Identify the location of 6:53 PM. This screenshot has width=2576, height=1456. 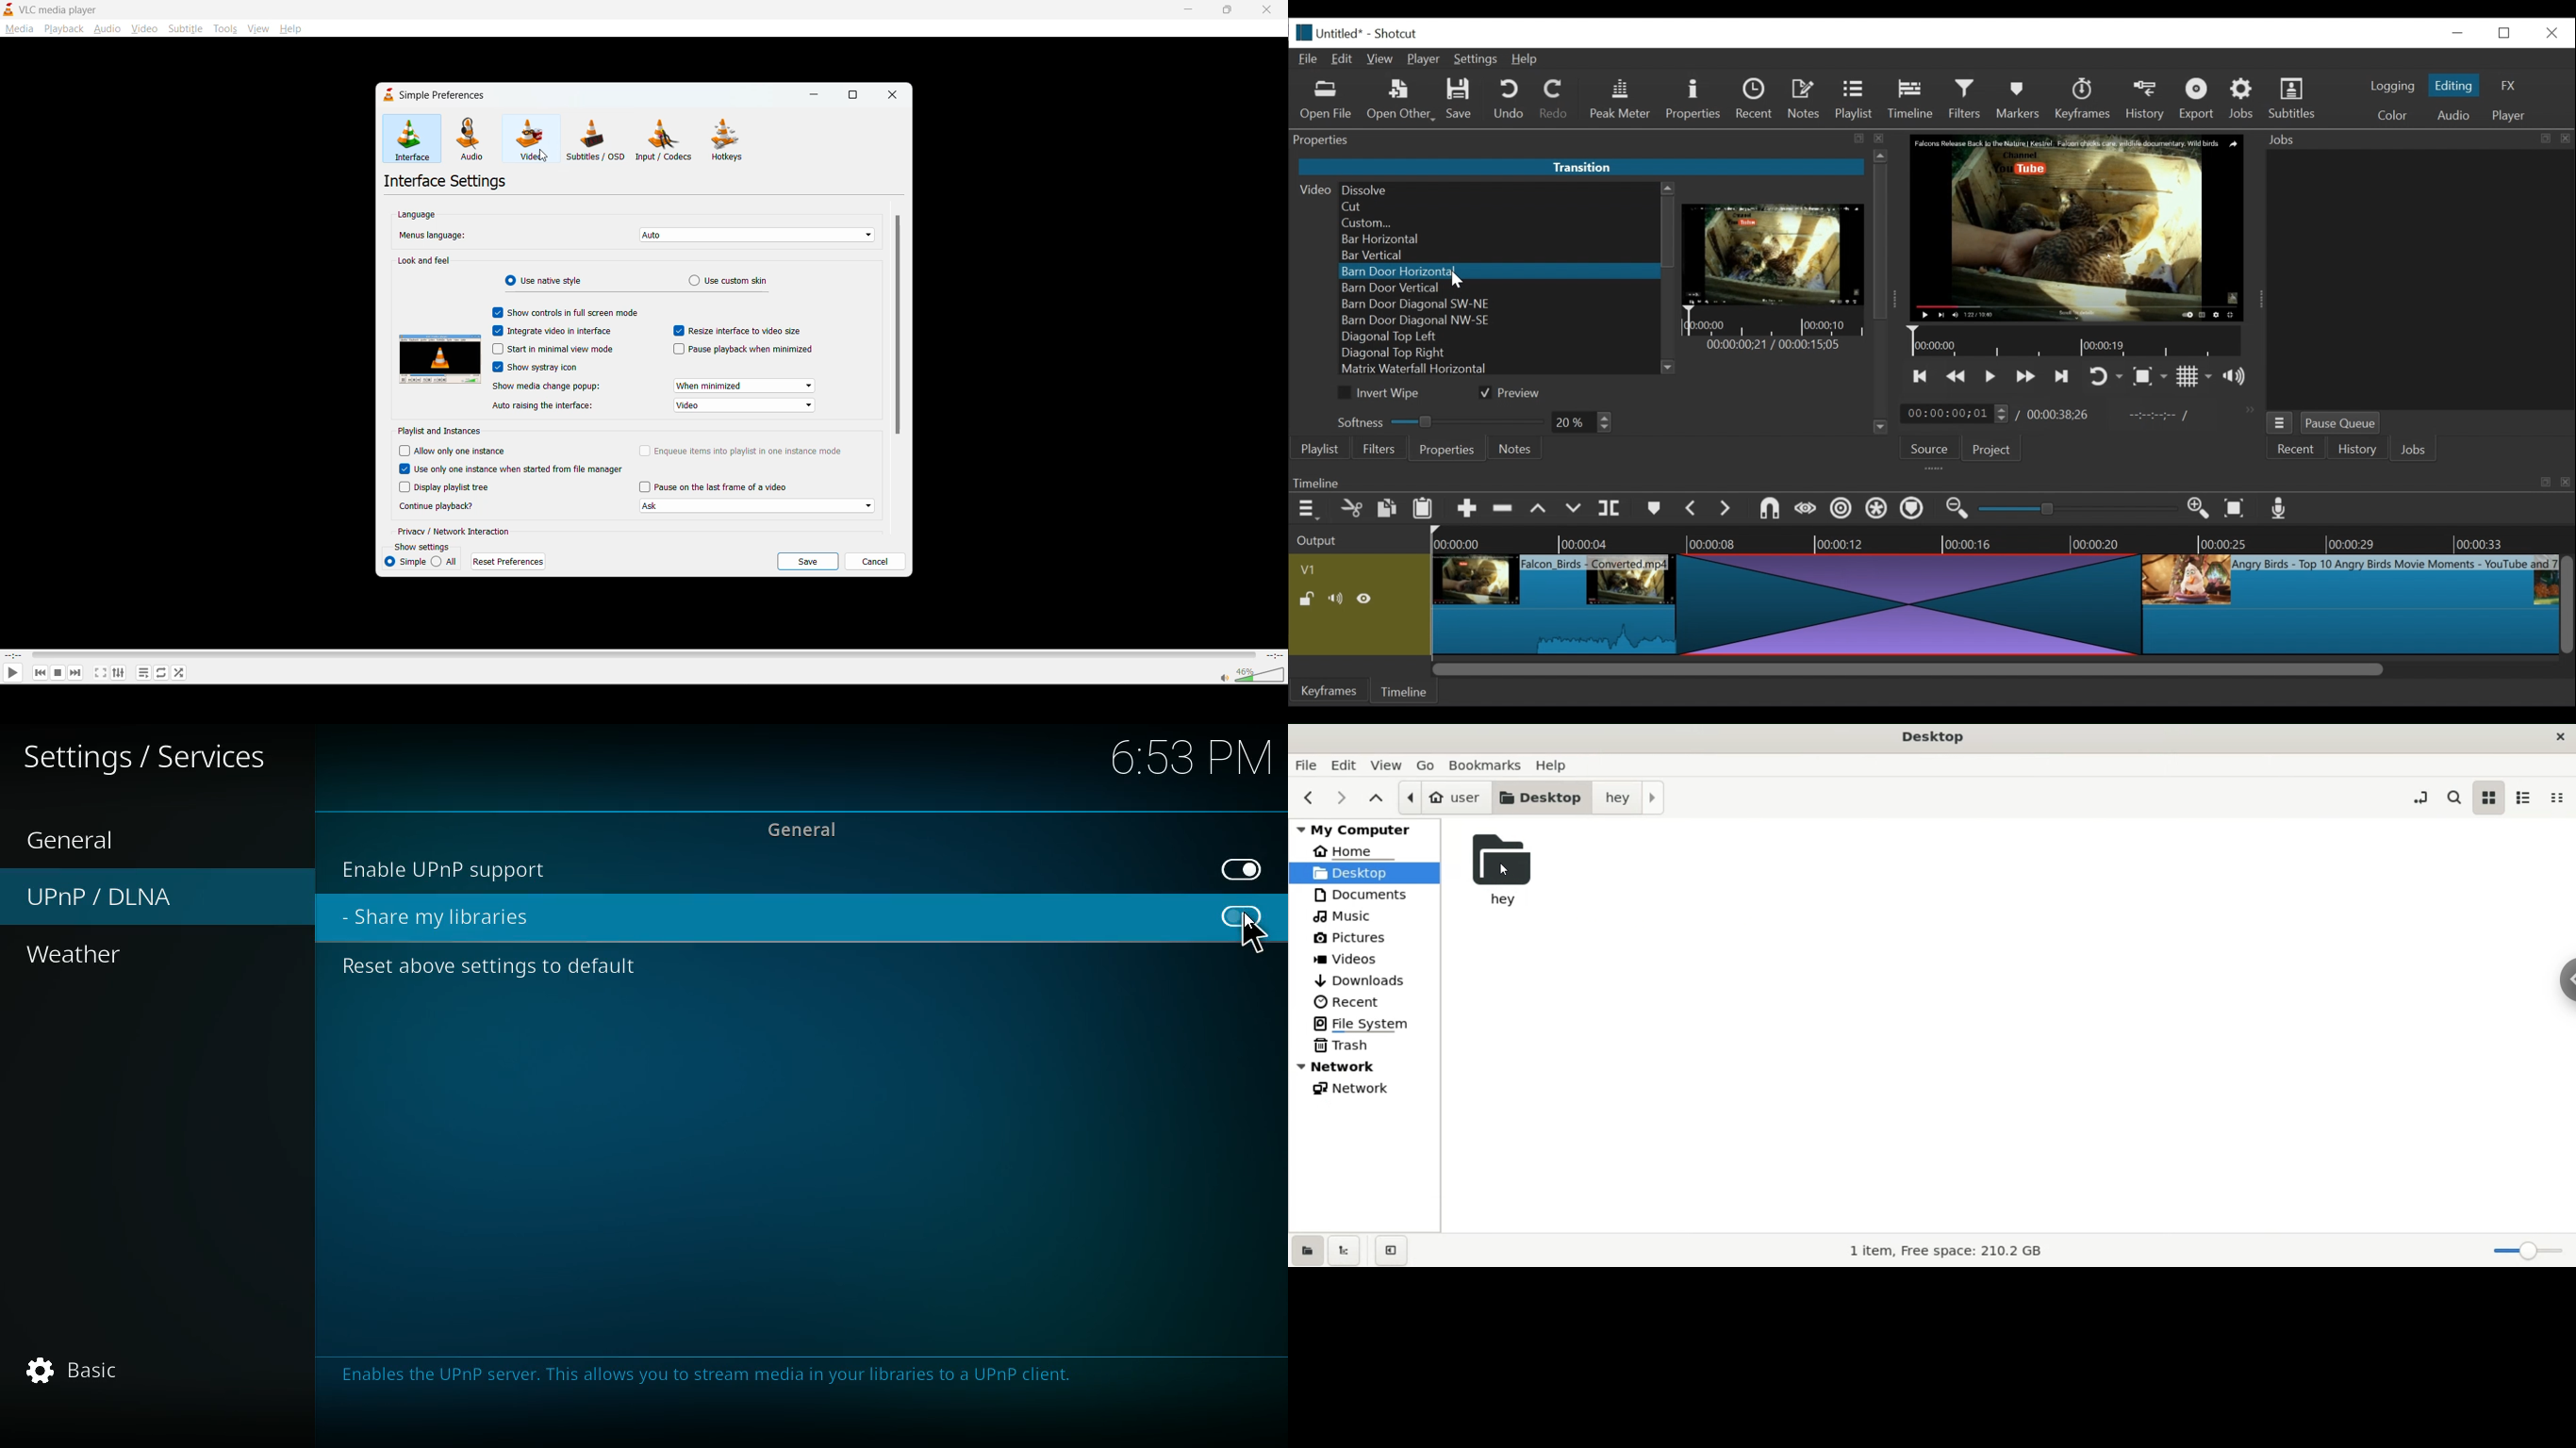
(1184, 762).